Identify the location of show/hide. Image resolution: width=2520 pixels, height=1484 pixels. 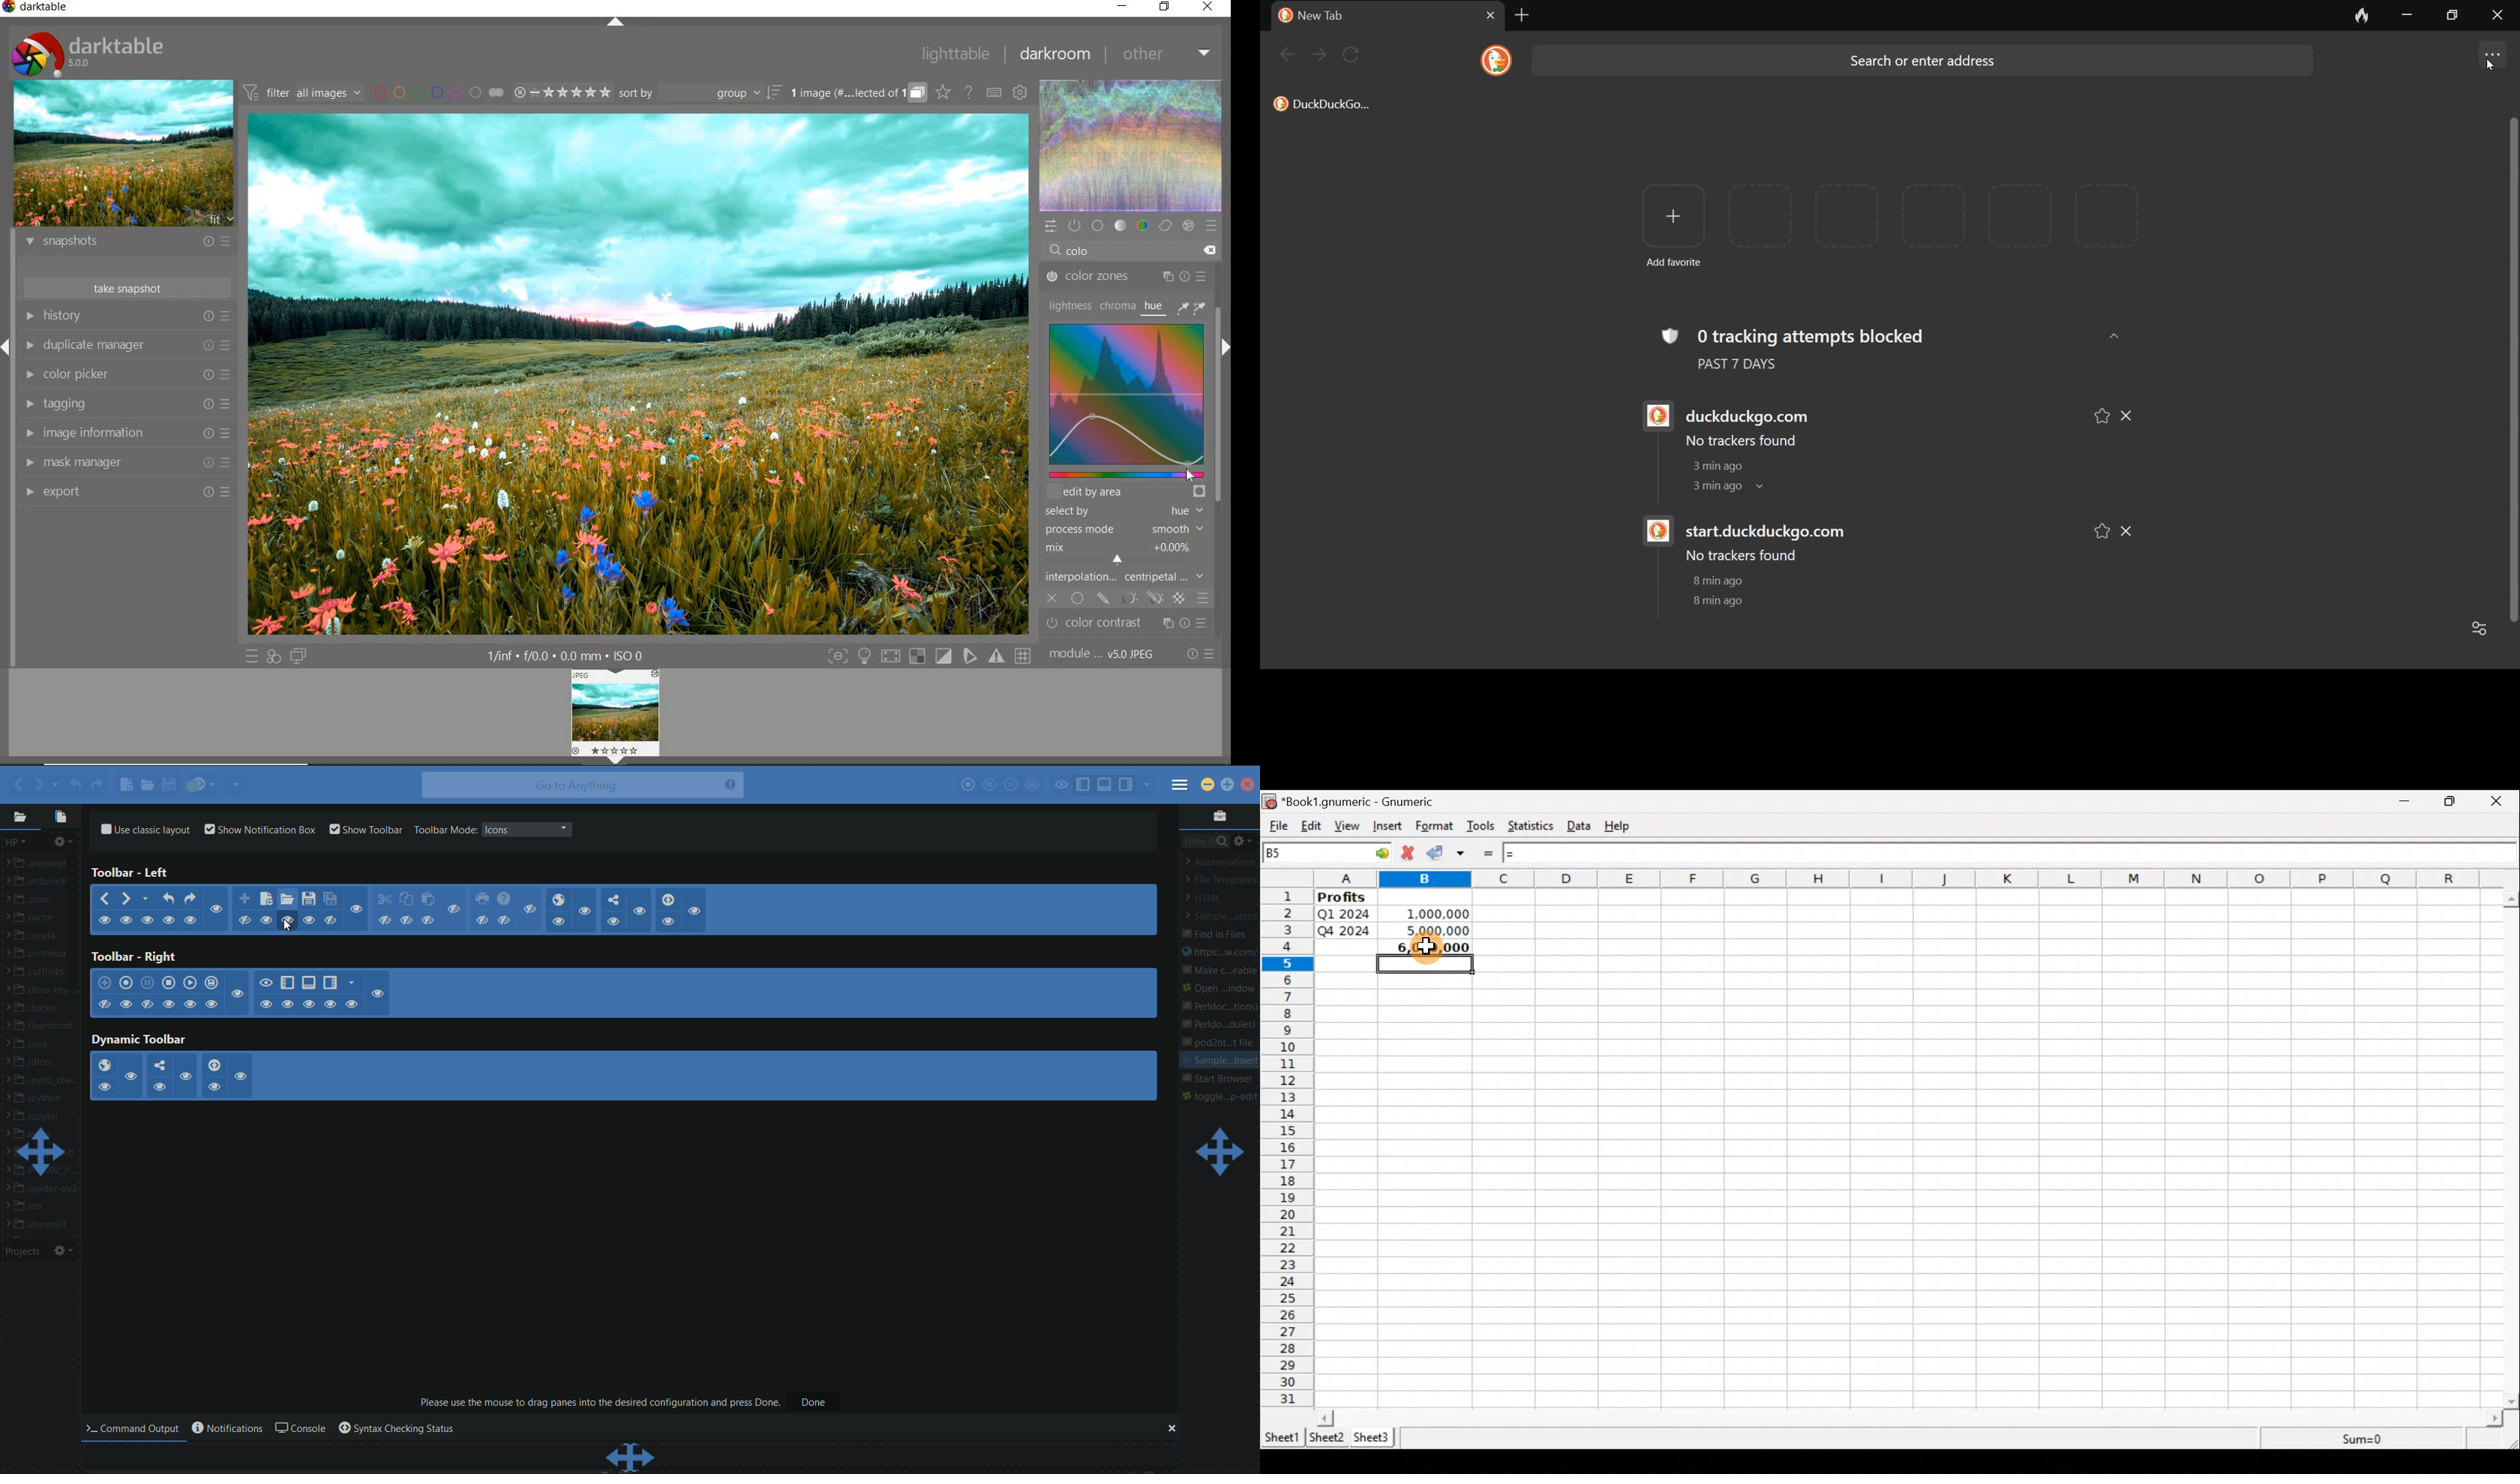
(357, 909).